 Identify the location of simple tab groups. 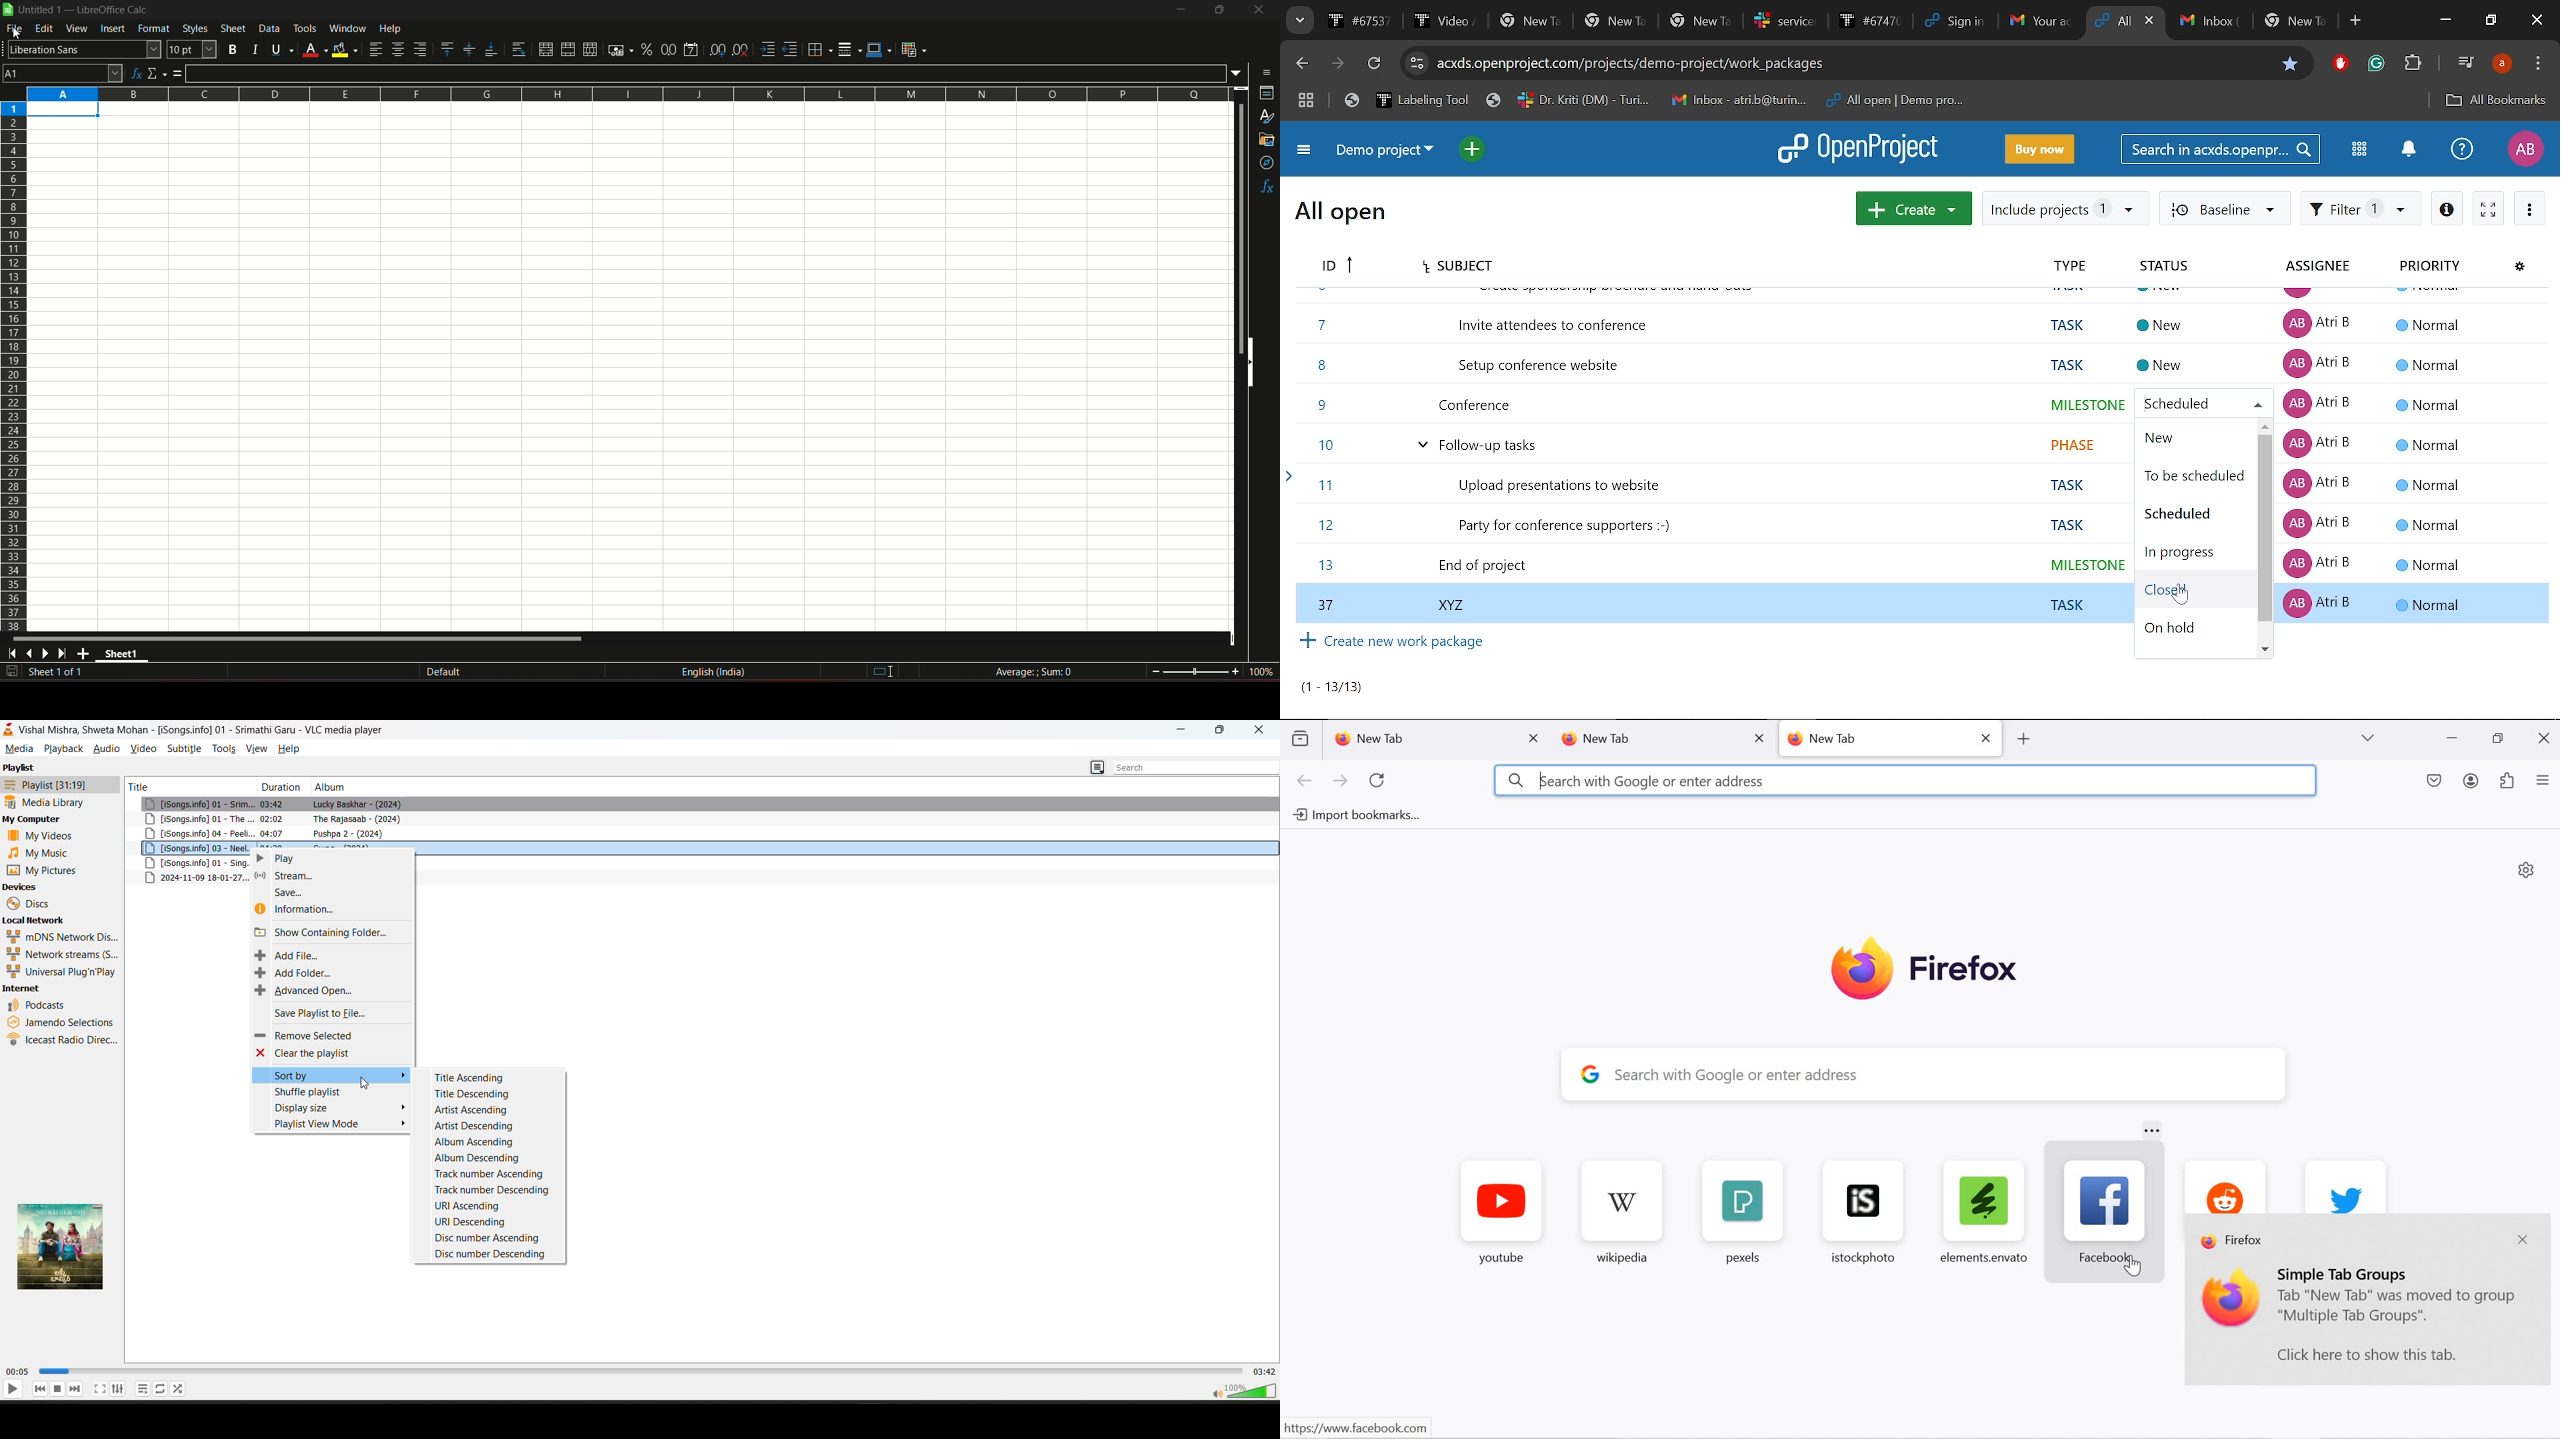
(2346, 1274).